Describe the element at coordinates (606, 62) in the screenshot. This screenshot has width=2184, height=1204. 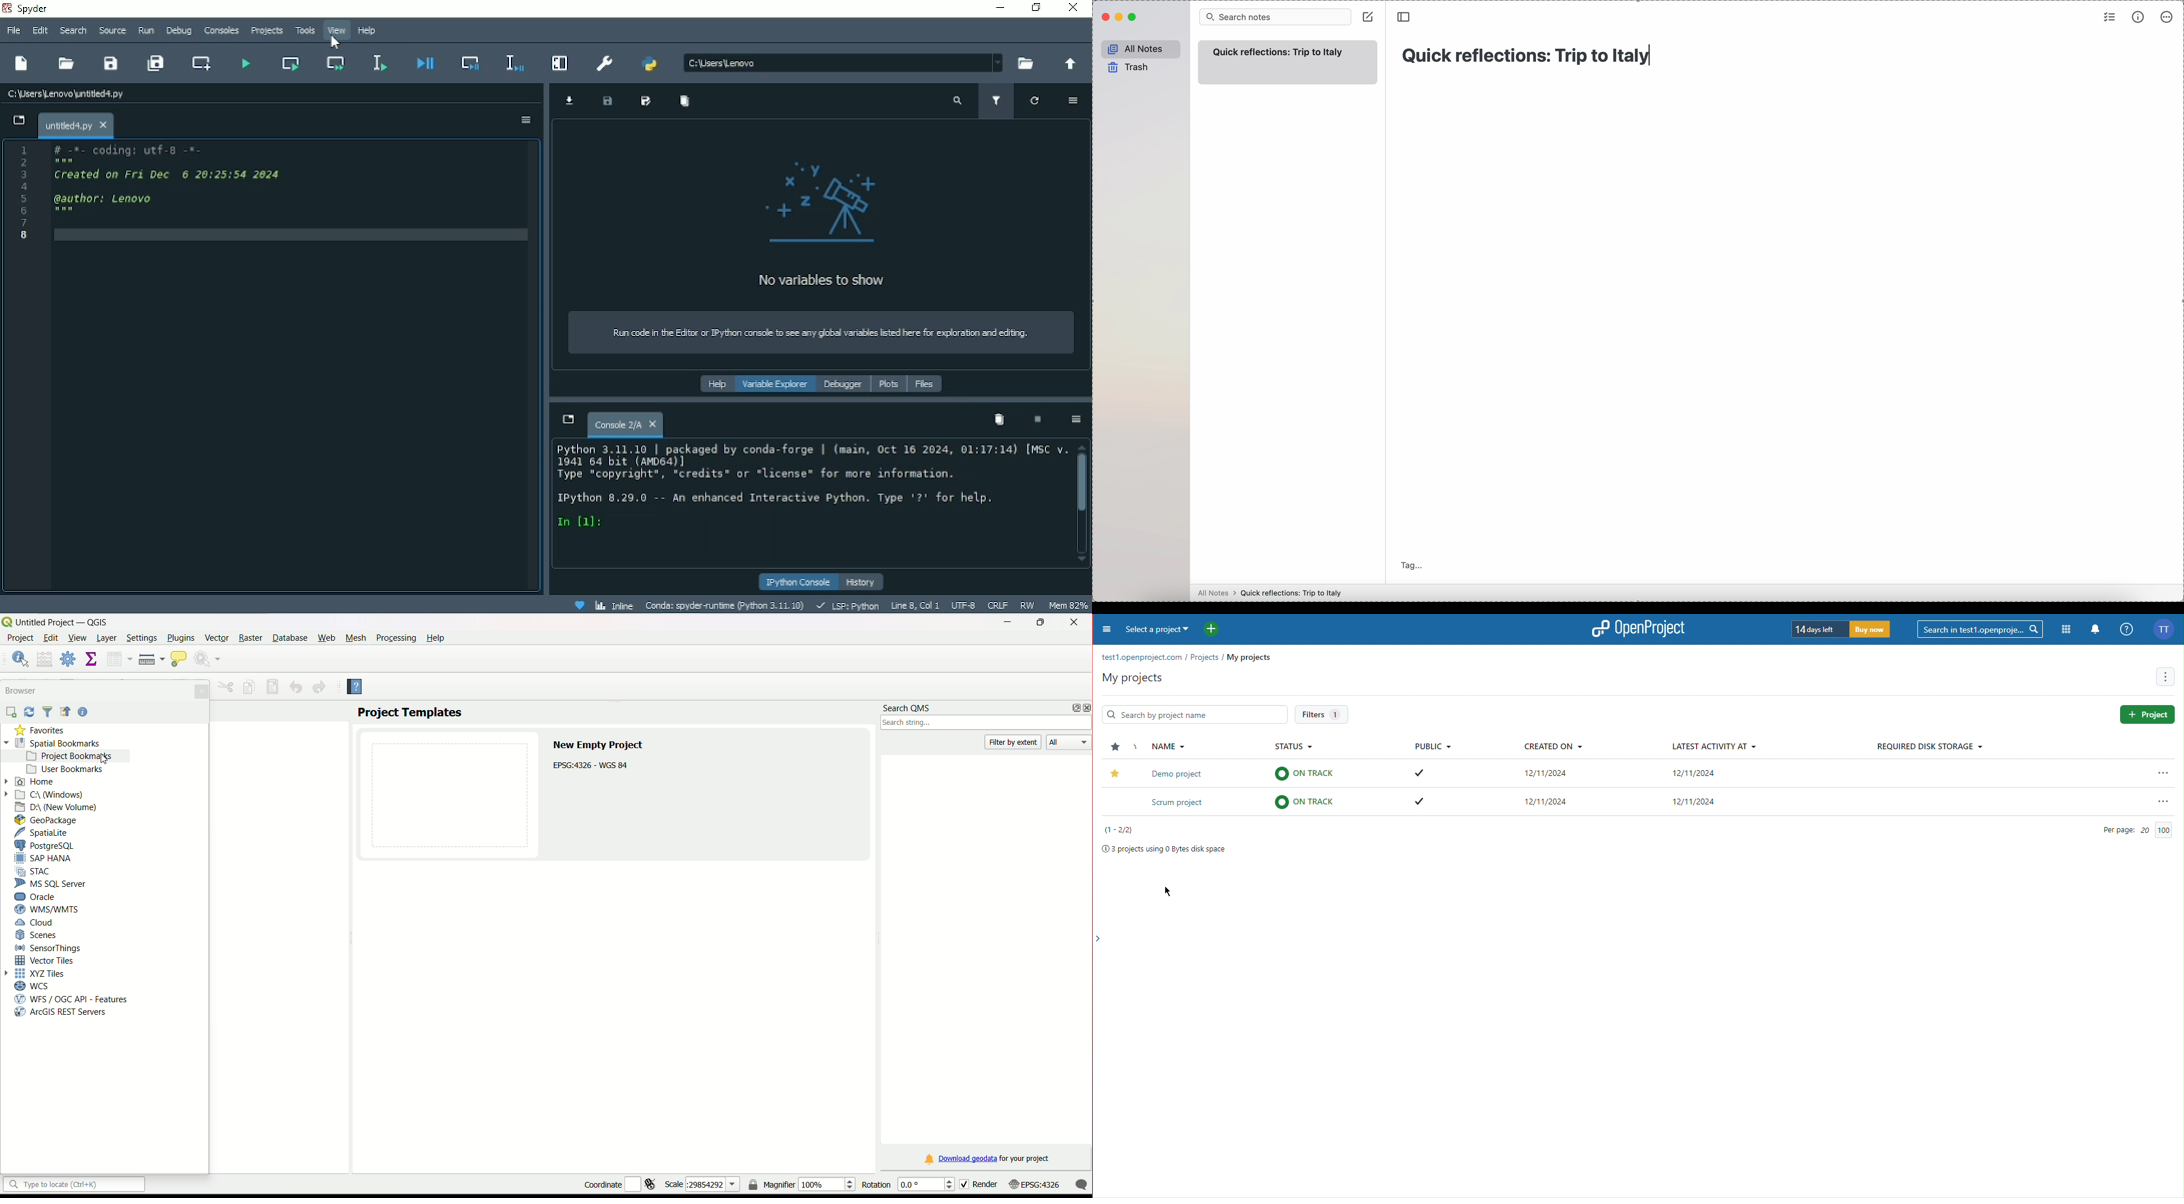
I see `Preferences` at that location.